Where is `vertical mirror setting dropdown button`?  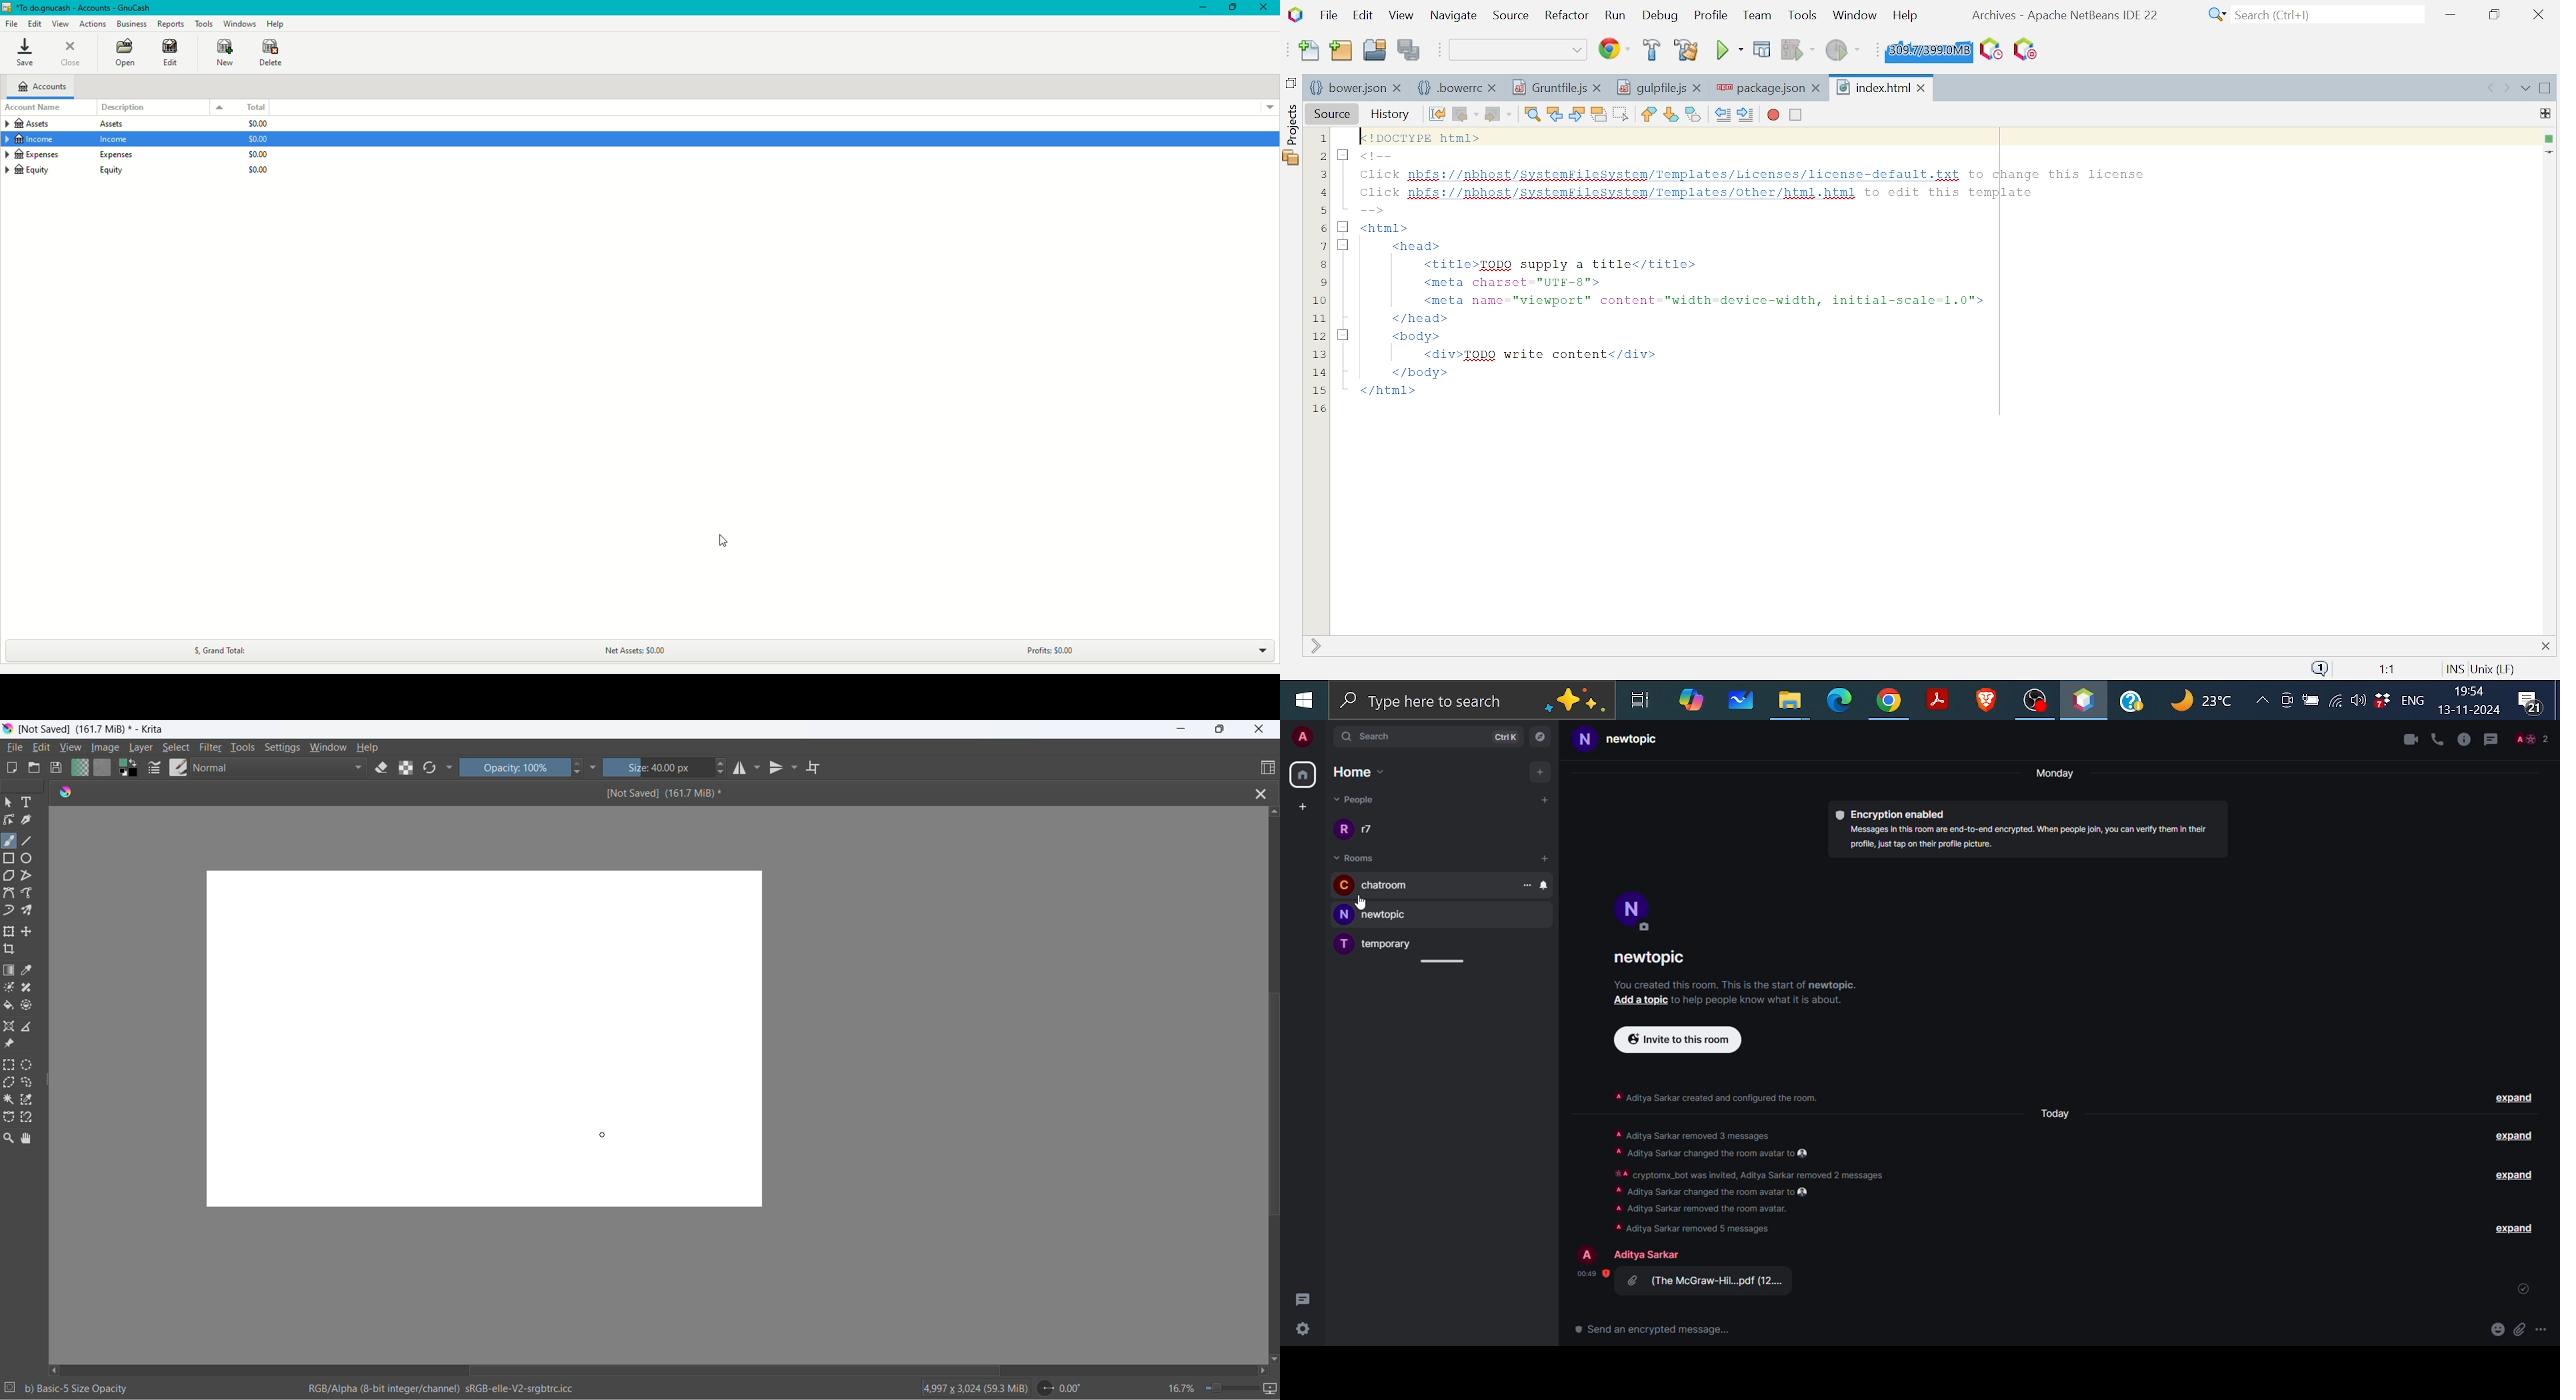
vertical mirror setting dropdown button is located at coordinates (795, 769).